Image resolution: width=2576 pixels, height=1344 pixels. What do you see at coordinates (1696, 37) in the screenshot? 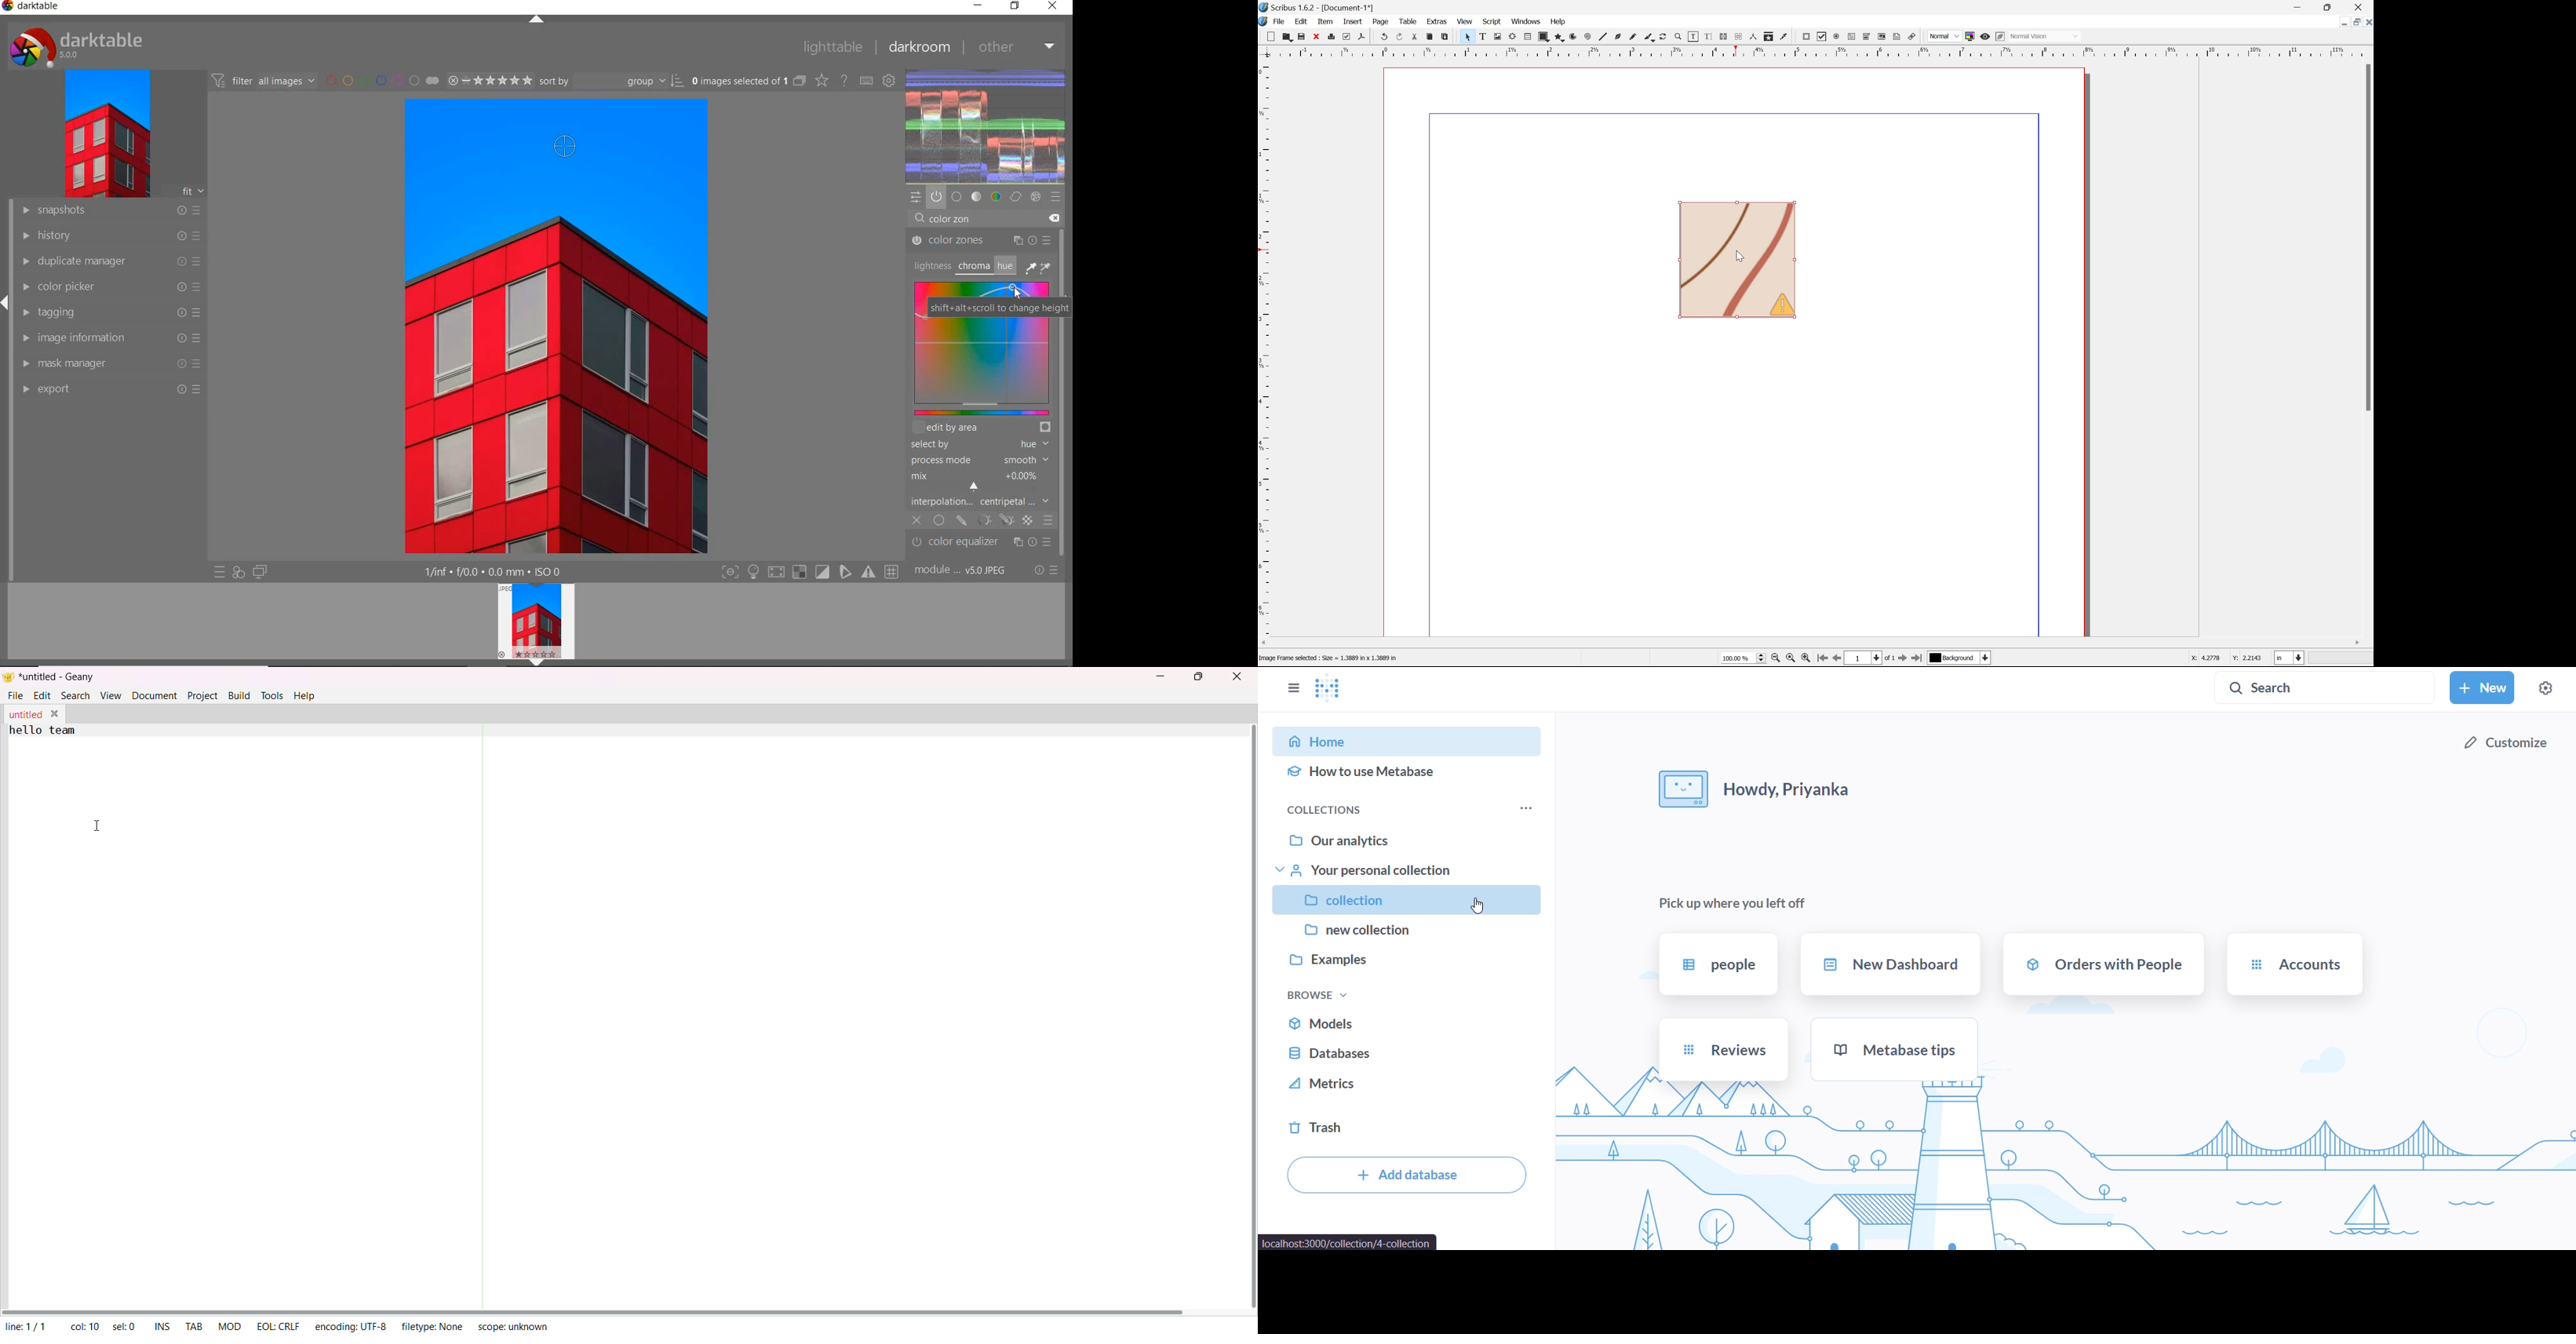
I see `Edit contents of frame` at bounding box center [1696, 37].